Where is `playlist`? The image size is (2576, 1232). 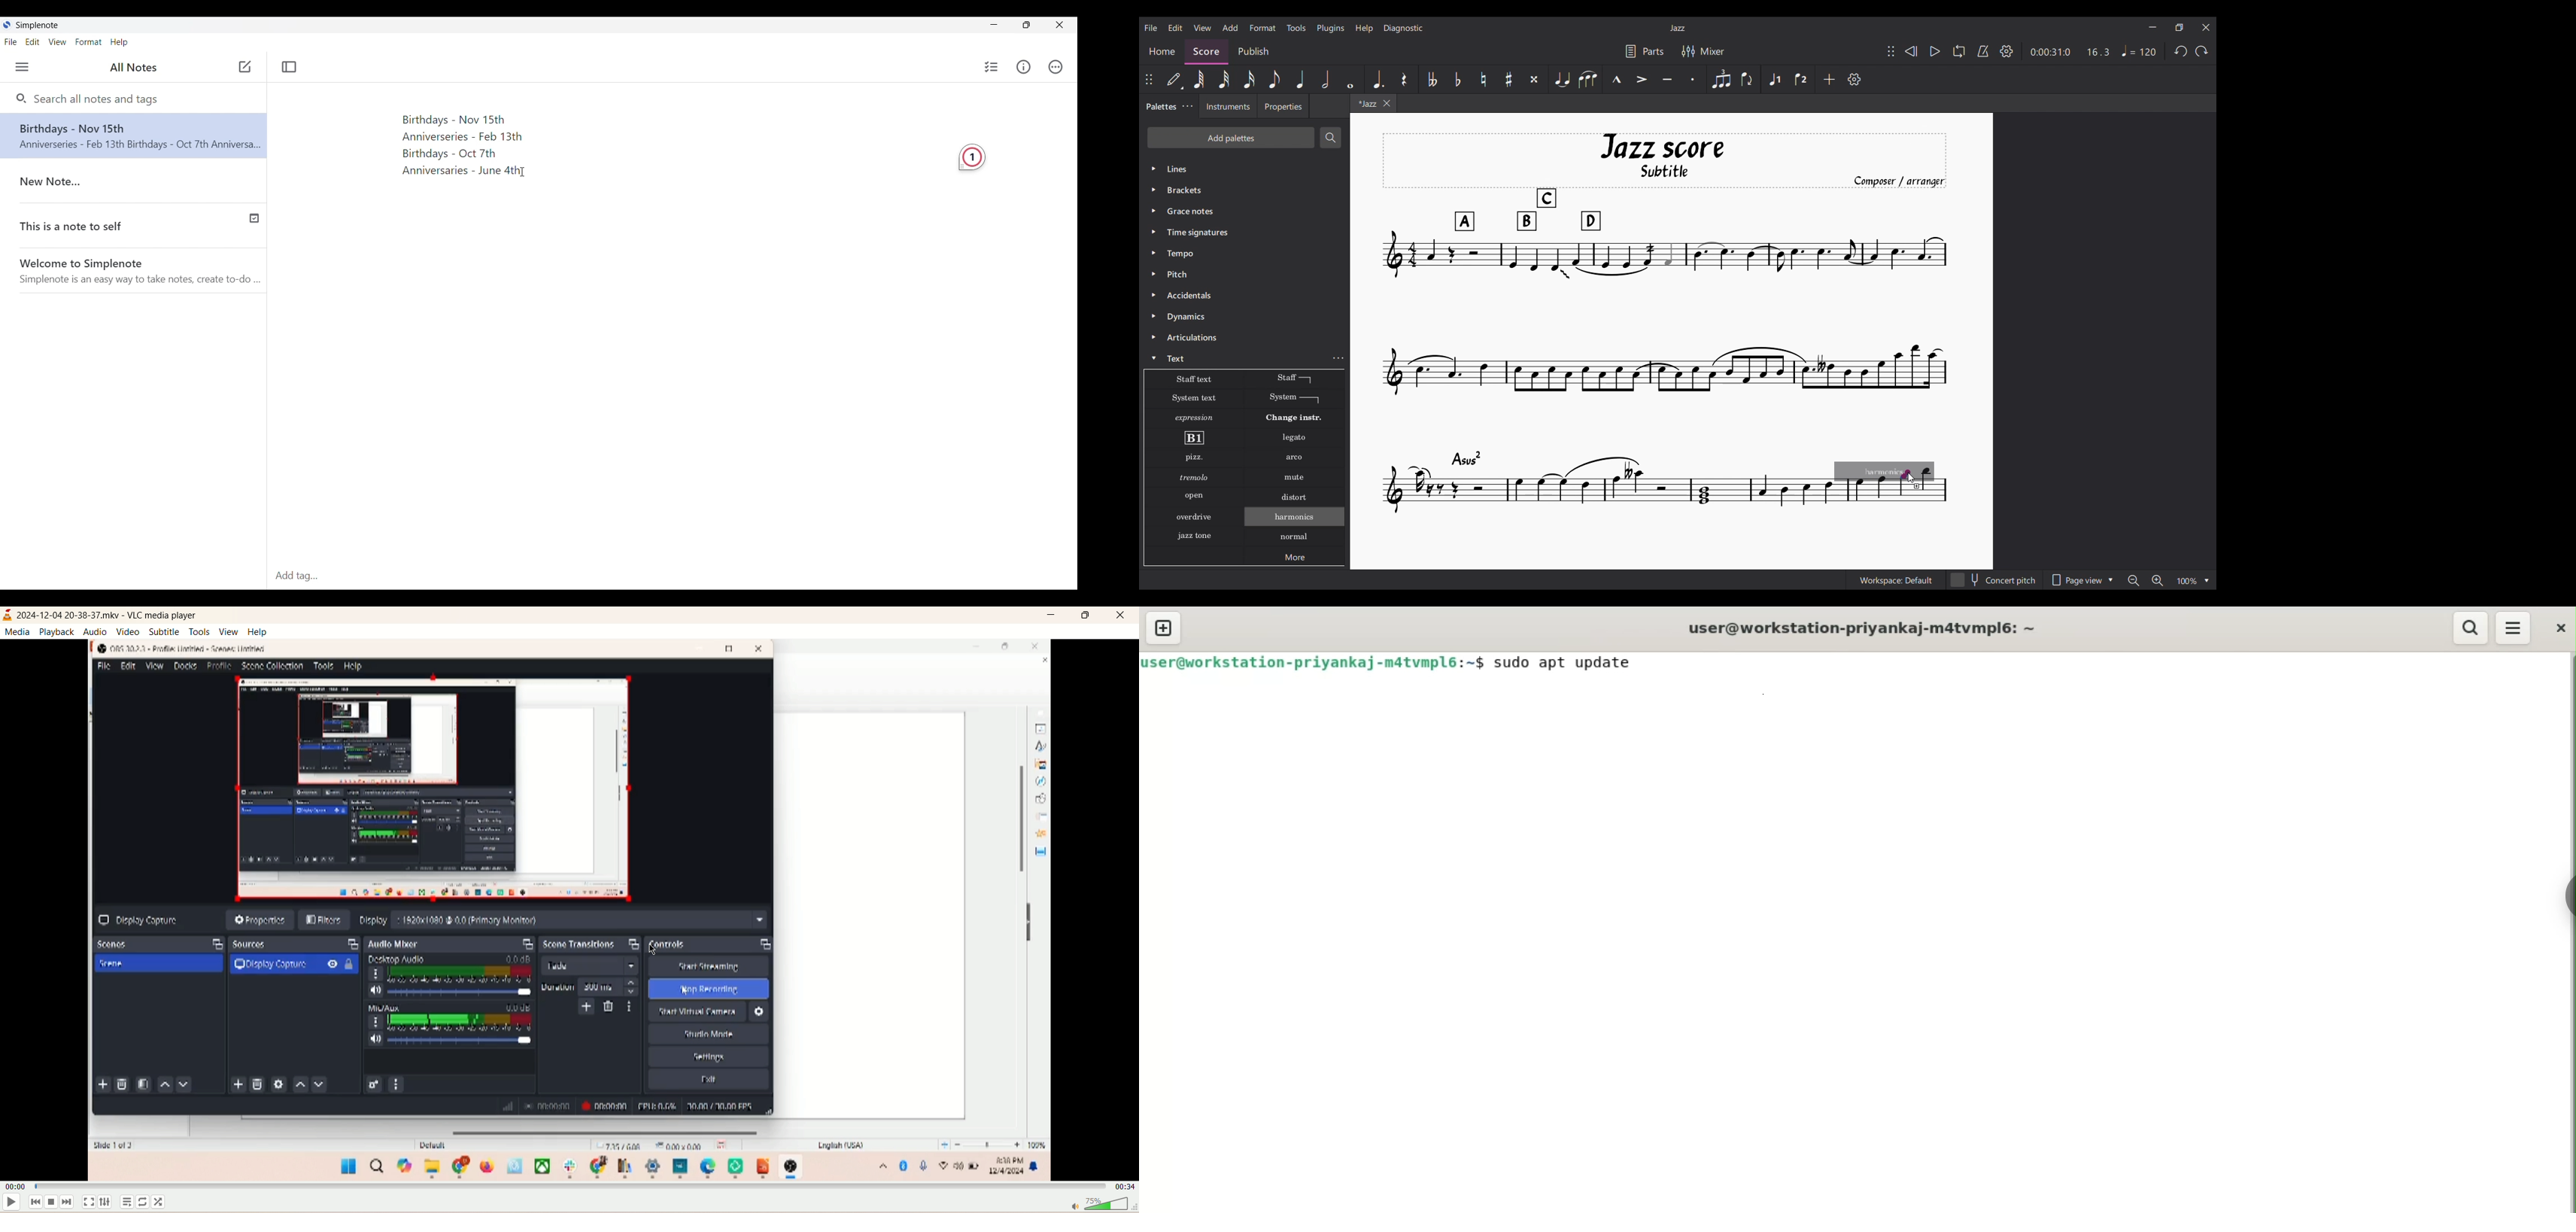 playlist is located at coordinates (129, 1201).